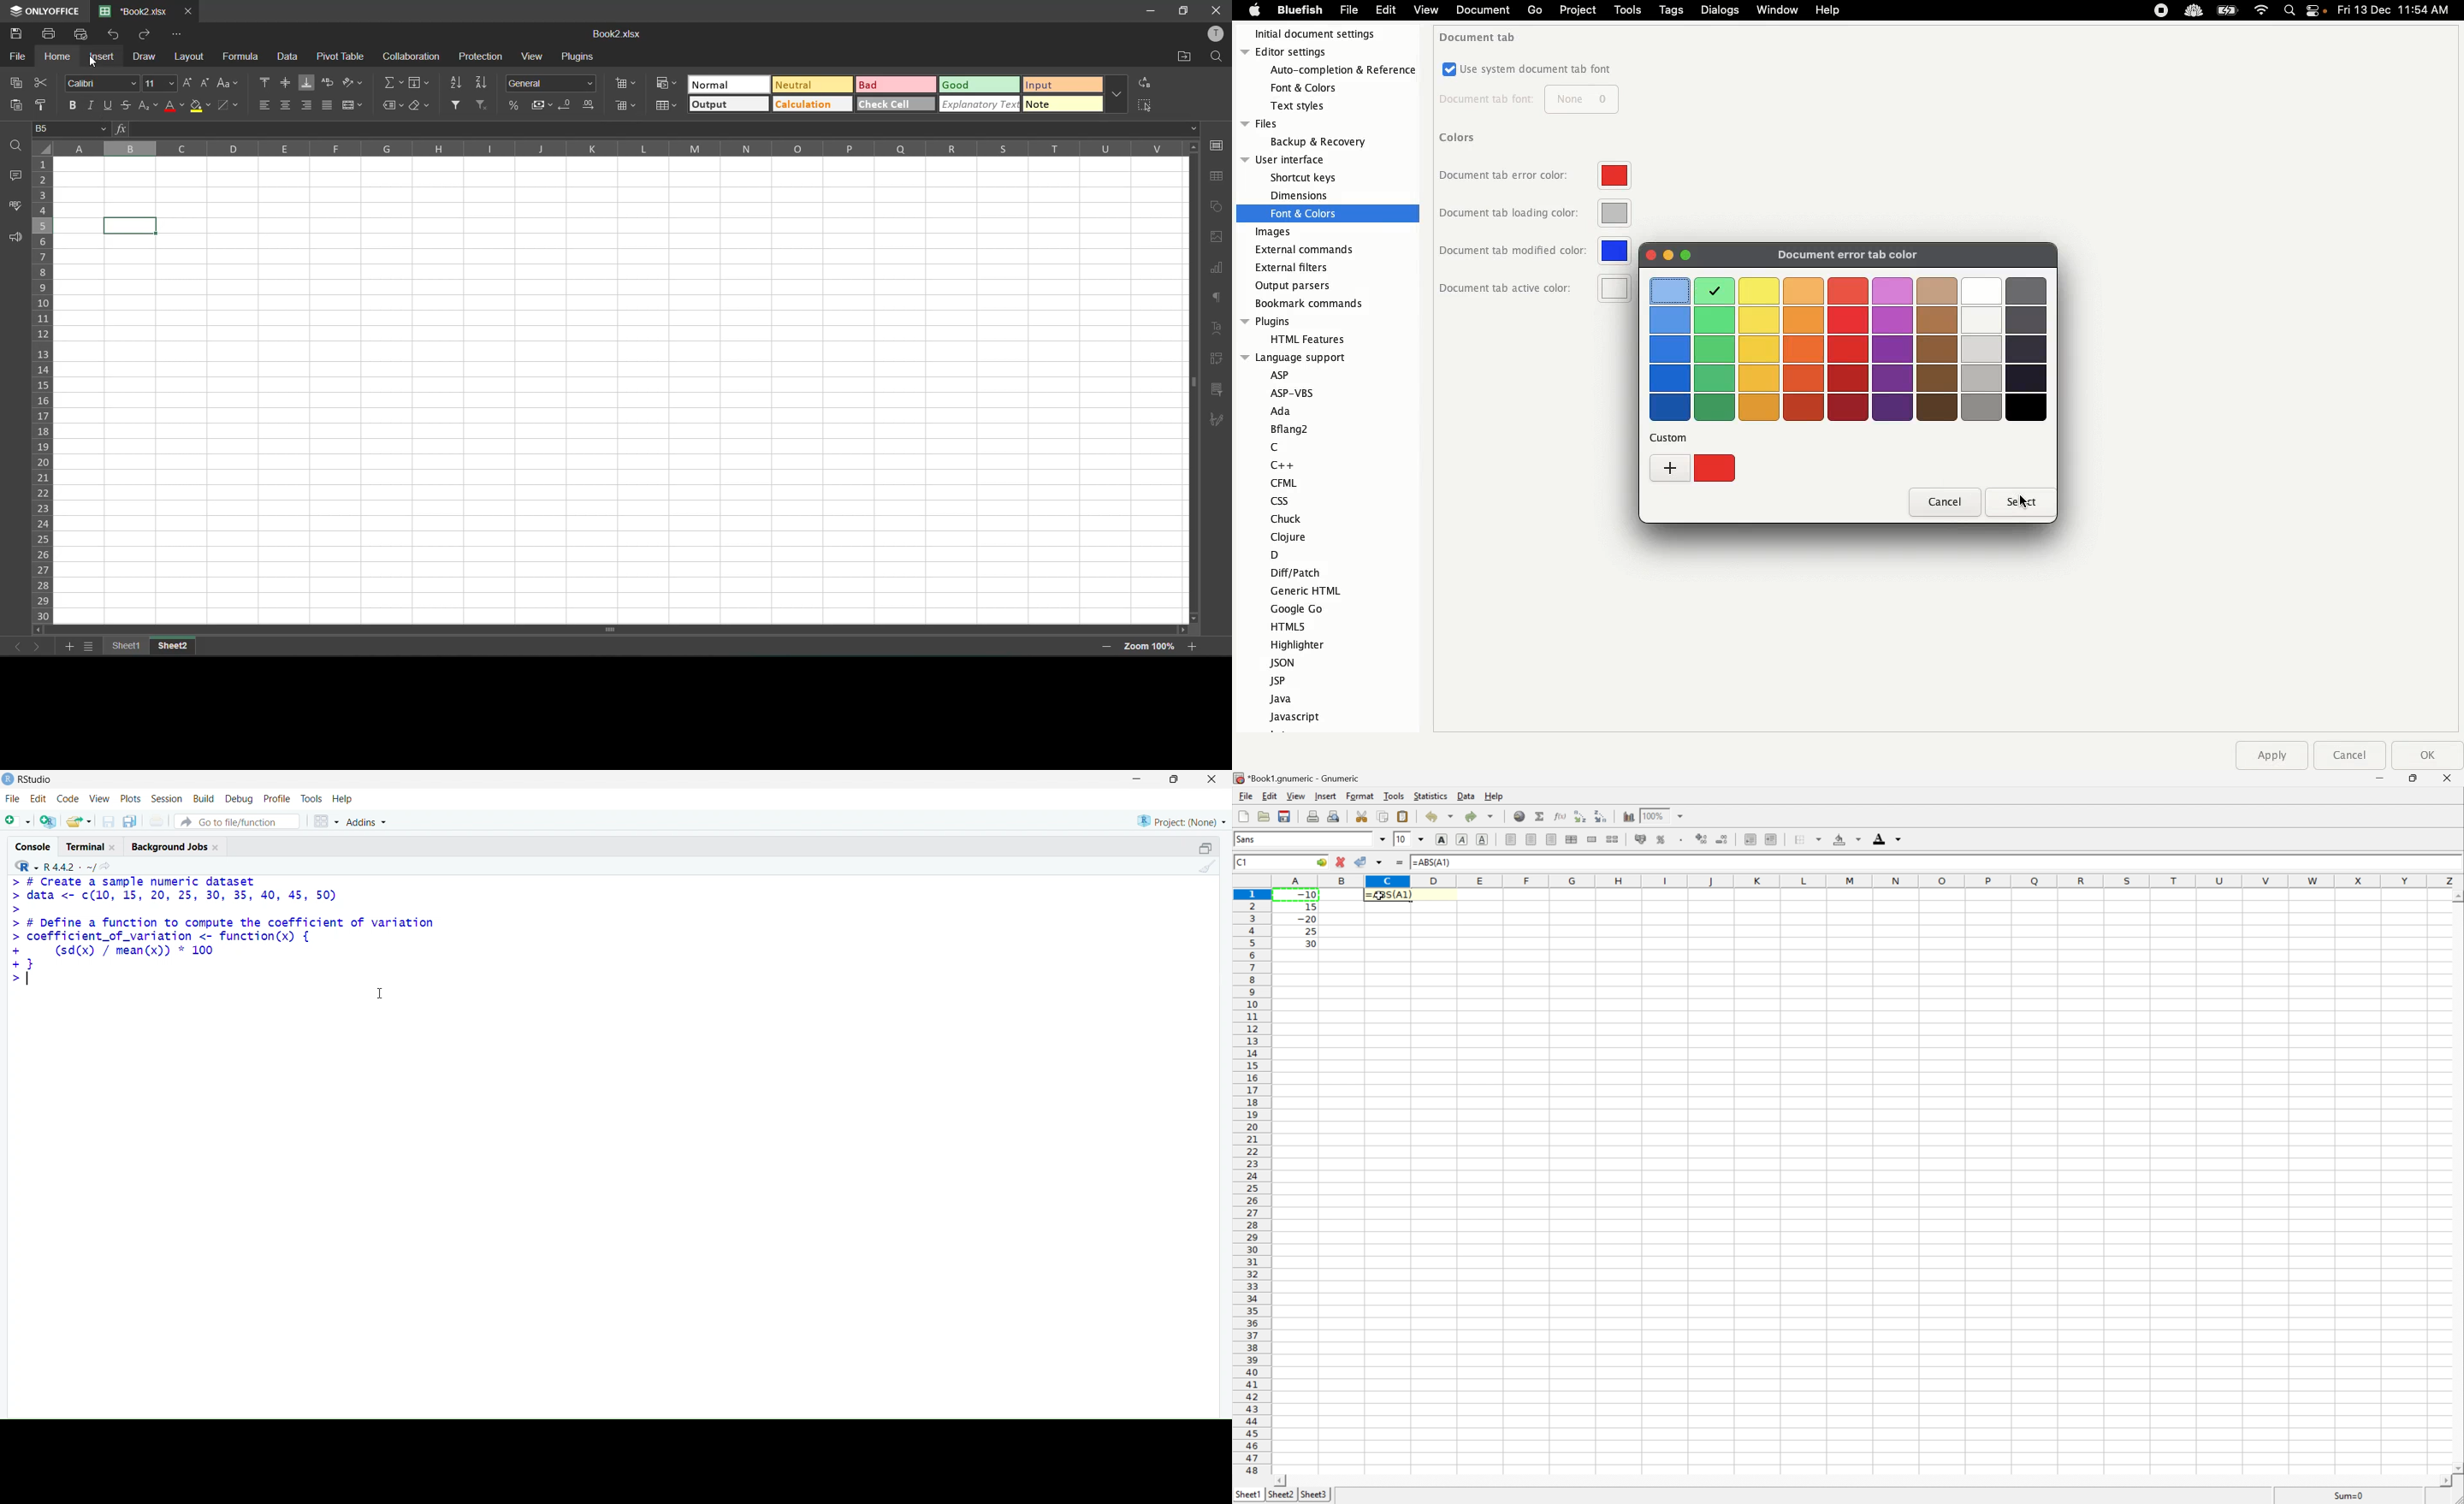  What do you see at coordinates (1395, 795) in the screenshot?
I see `Tools` at bounding box center [1395, 795].